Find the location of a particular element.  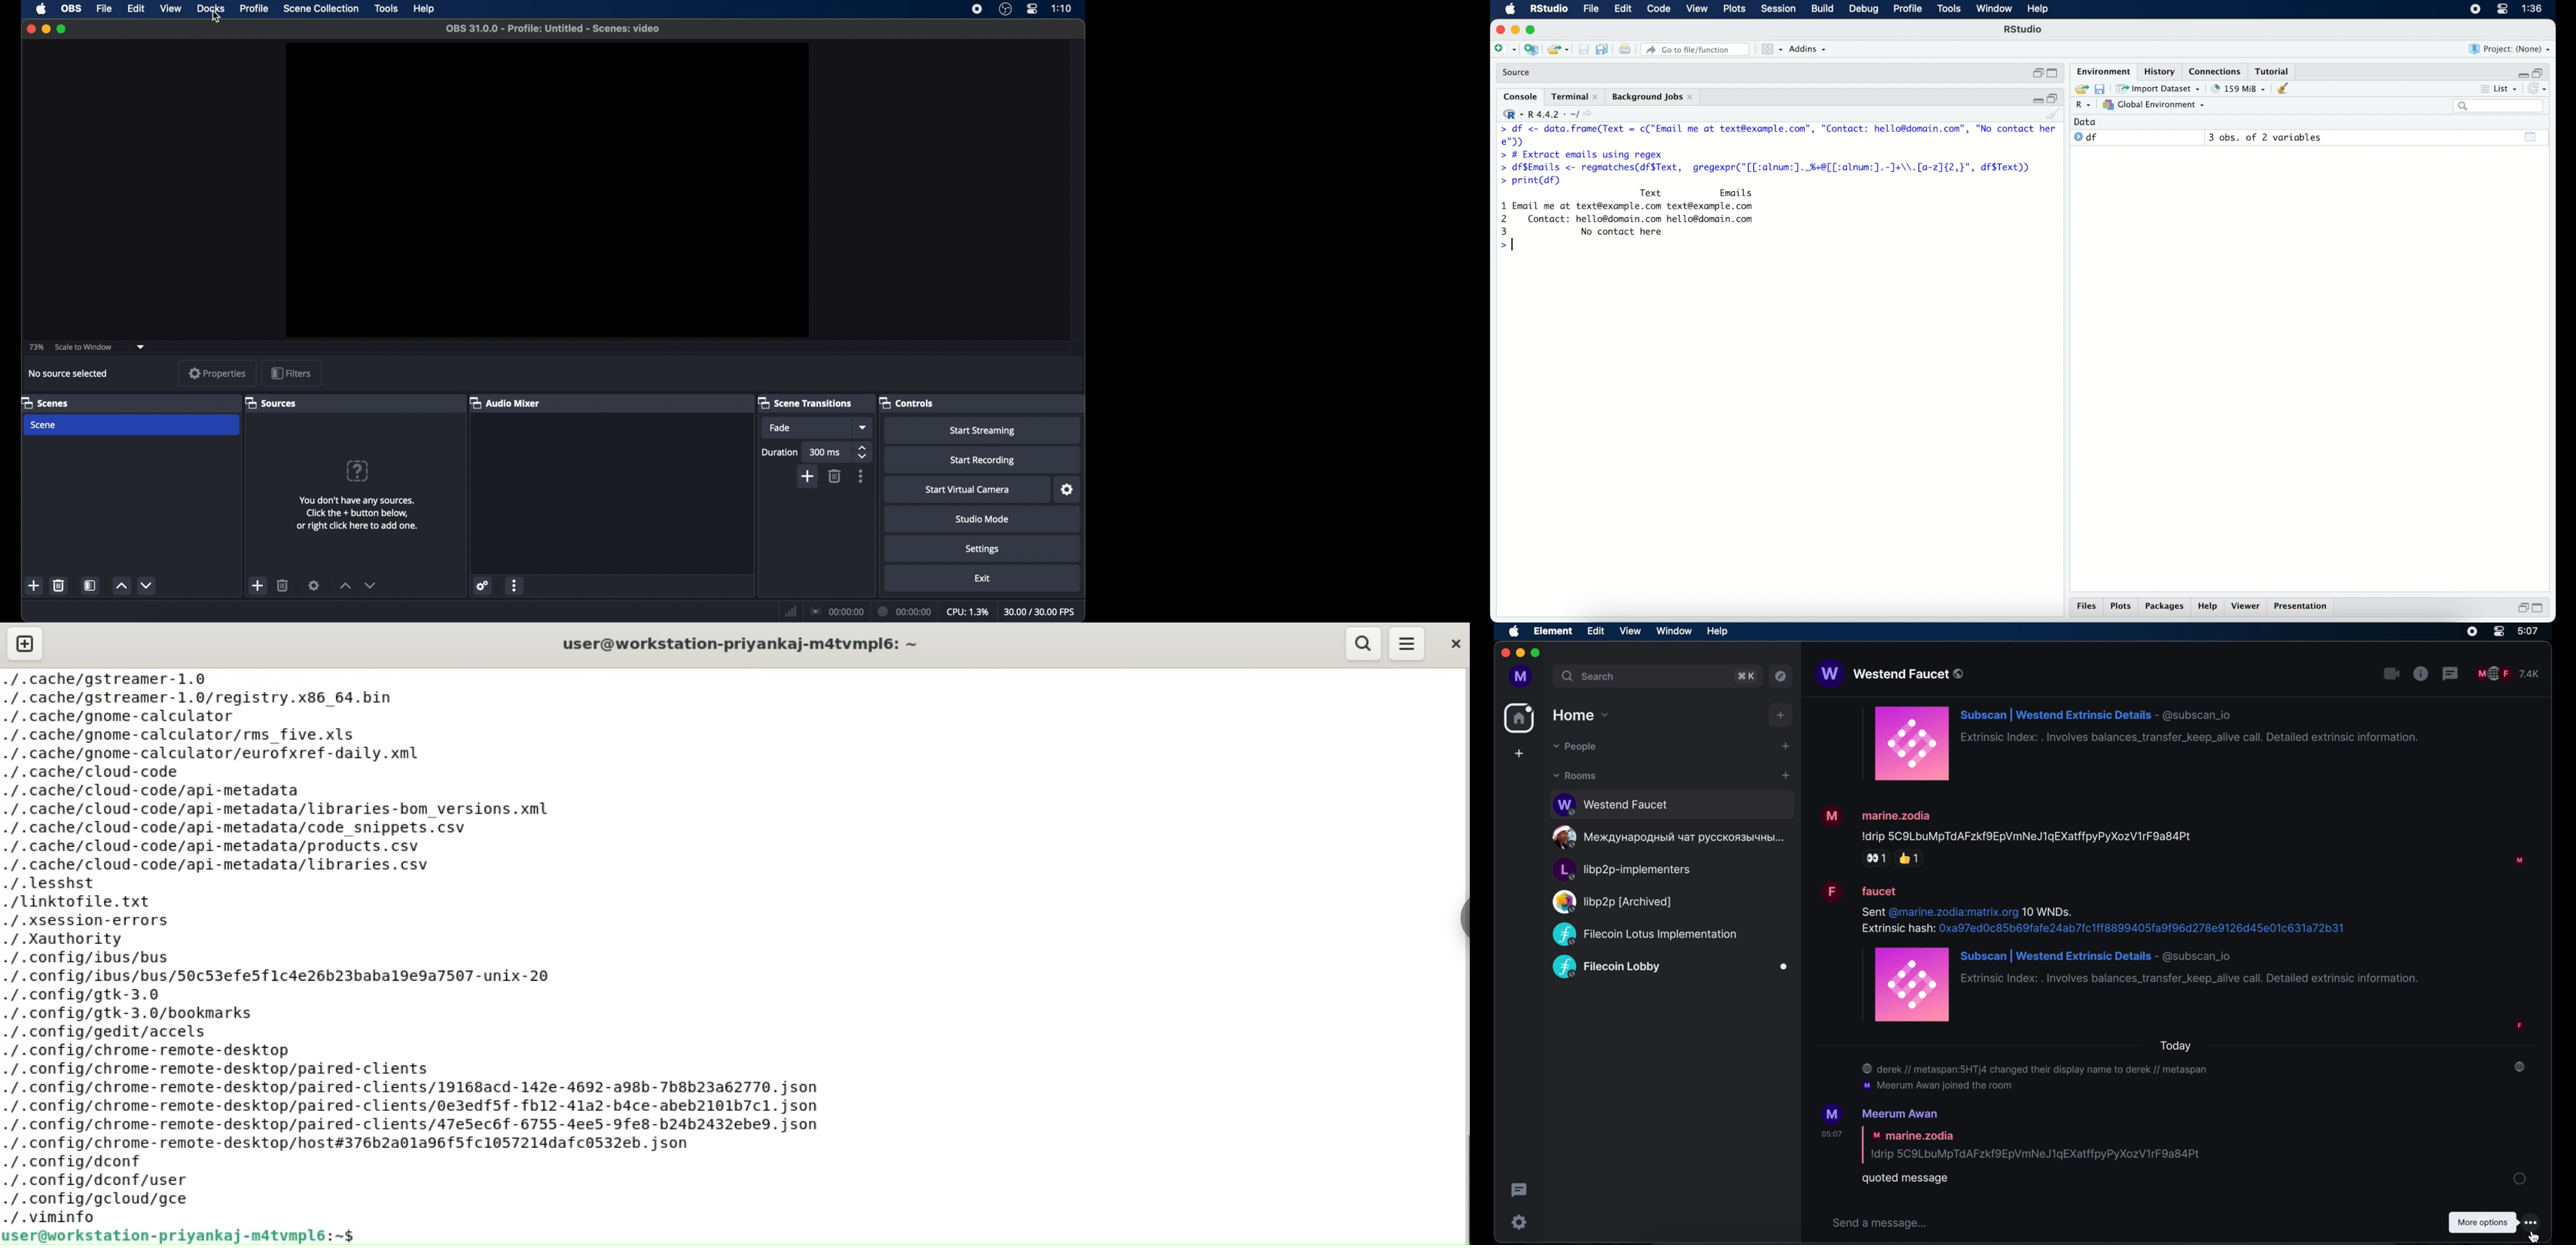

Cursor is located at coordinates (214, 18).